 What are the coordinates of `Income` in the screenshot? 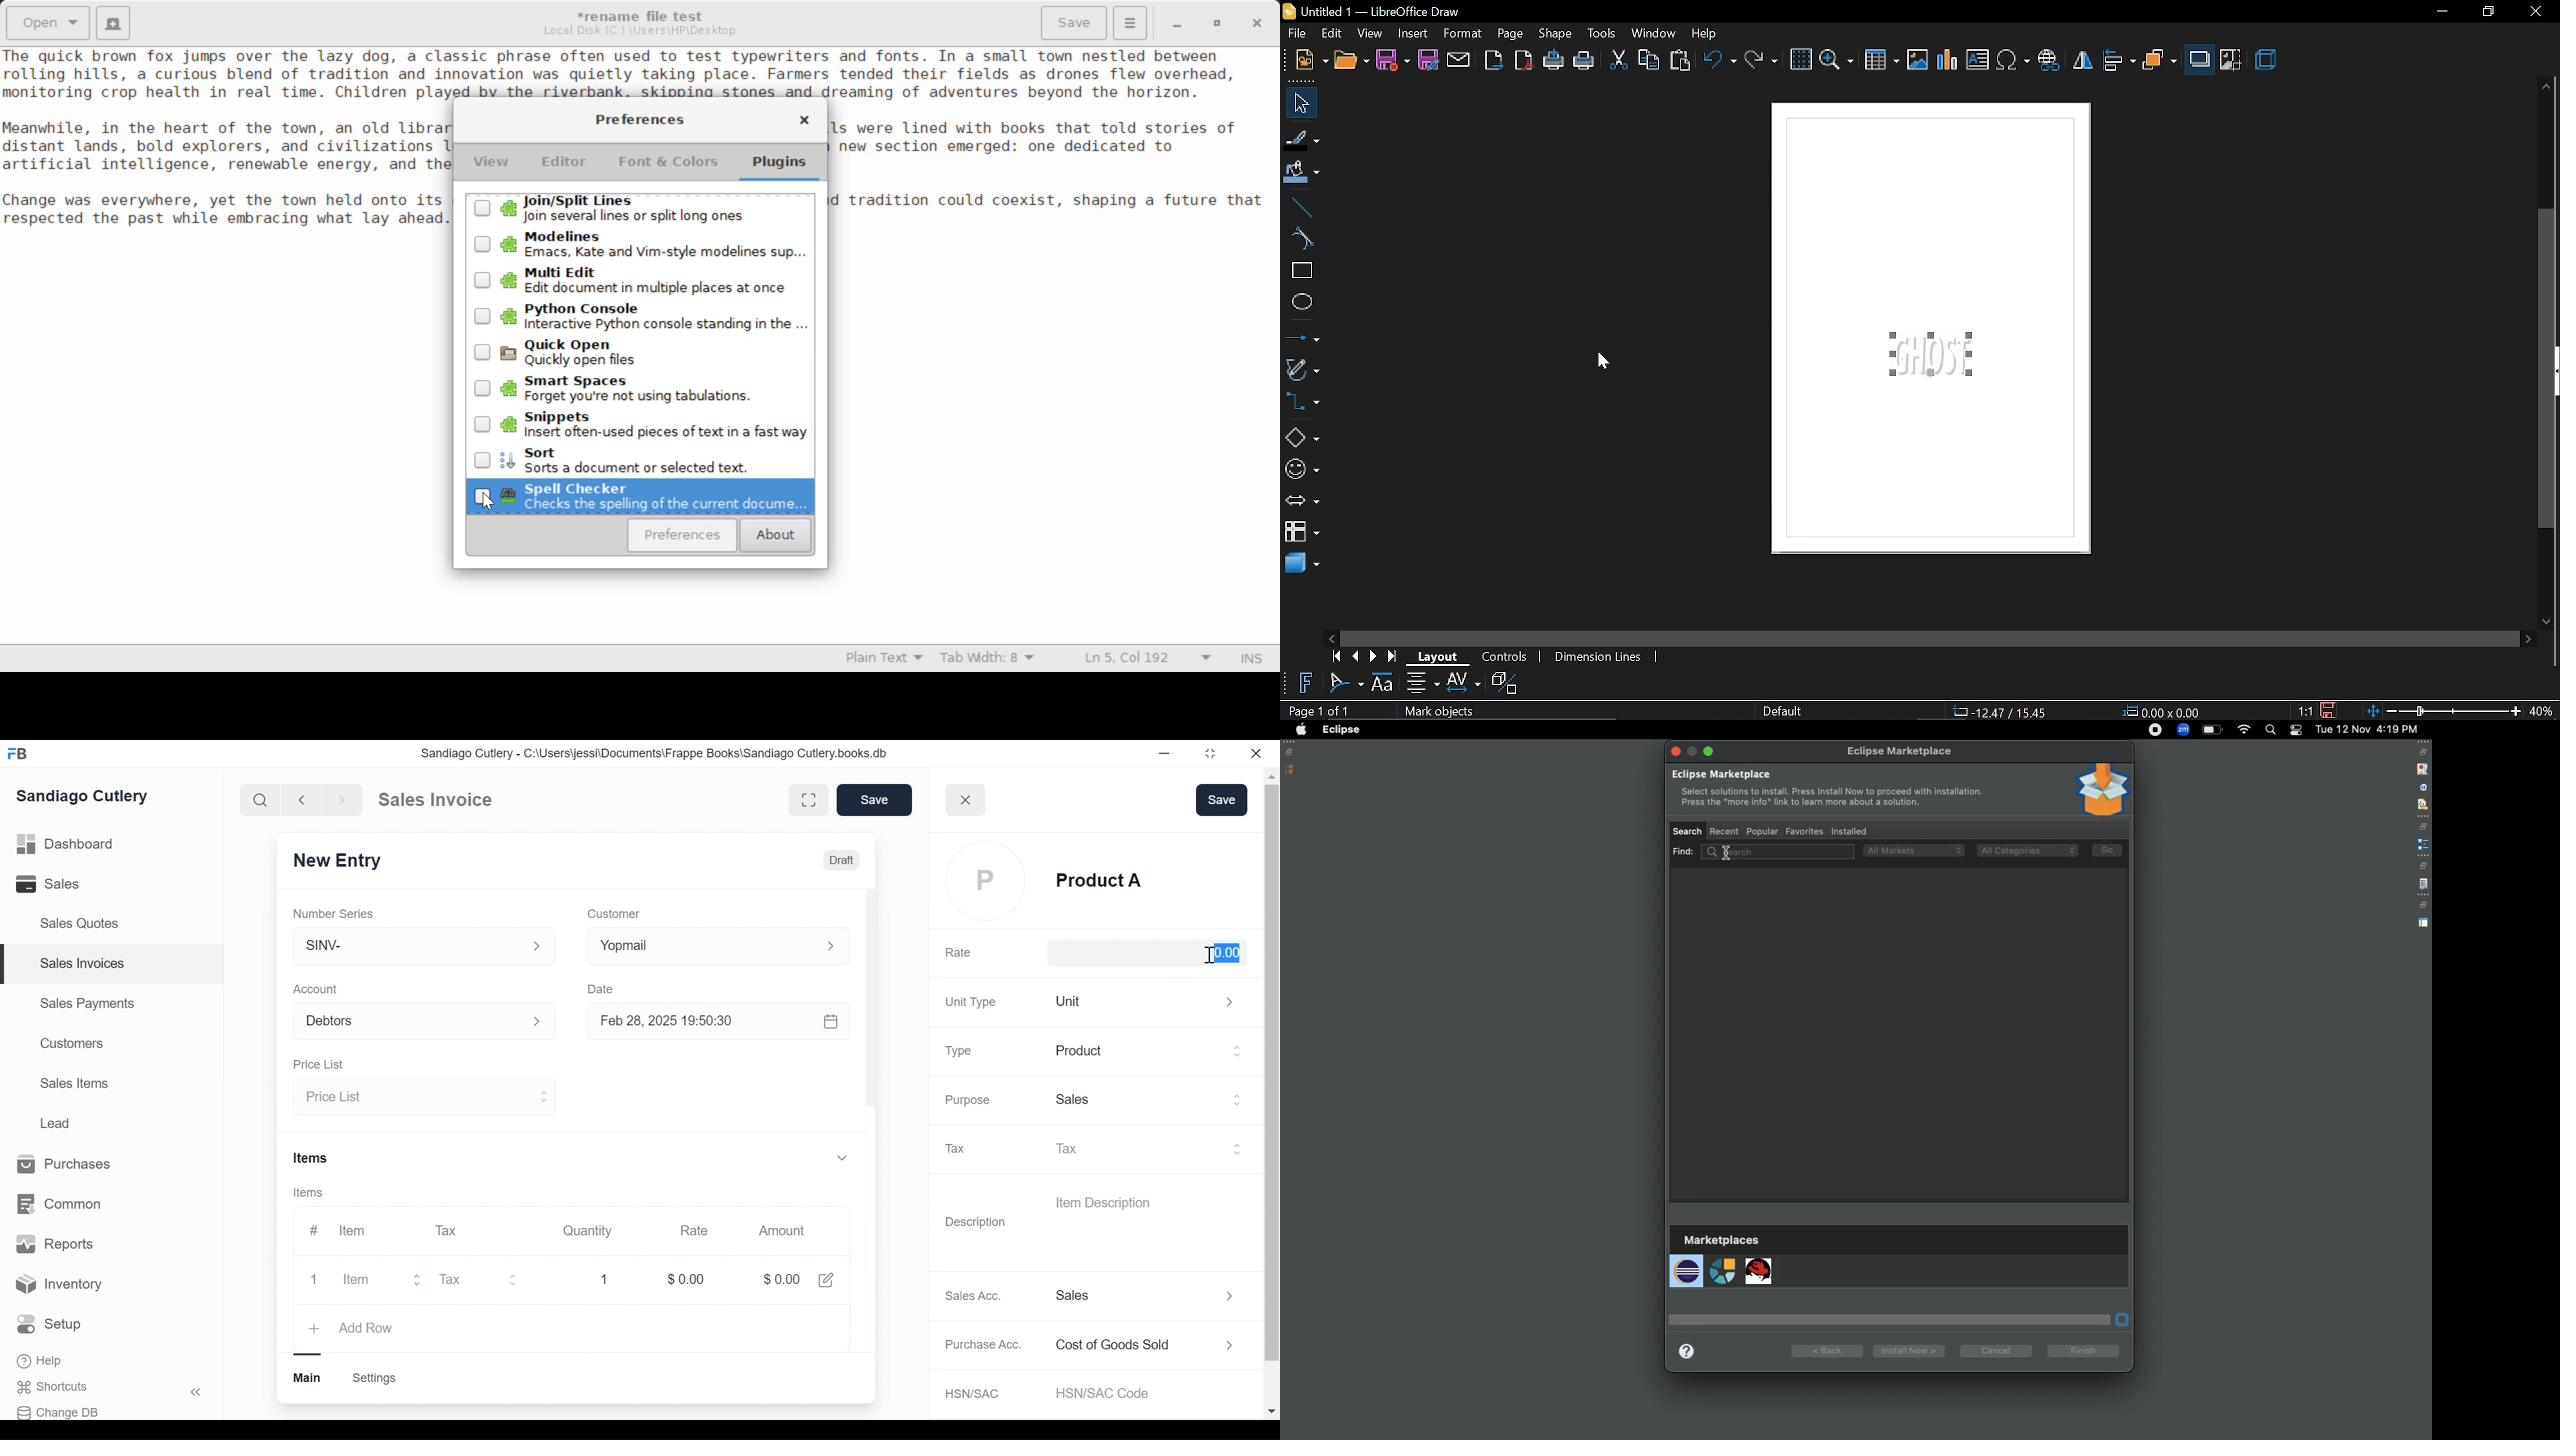 It's located at (1149, 1295).